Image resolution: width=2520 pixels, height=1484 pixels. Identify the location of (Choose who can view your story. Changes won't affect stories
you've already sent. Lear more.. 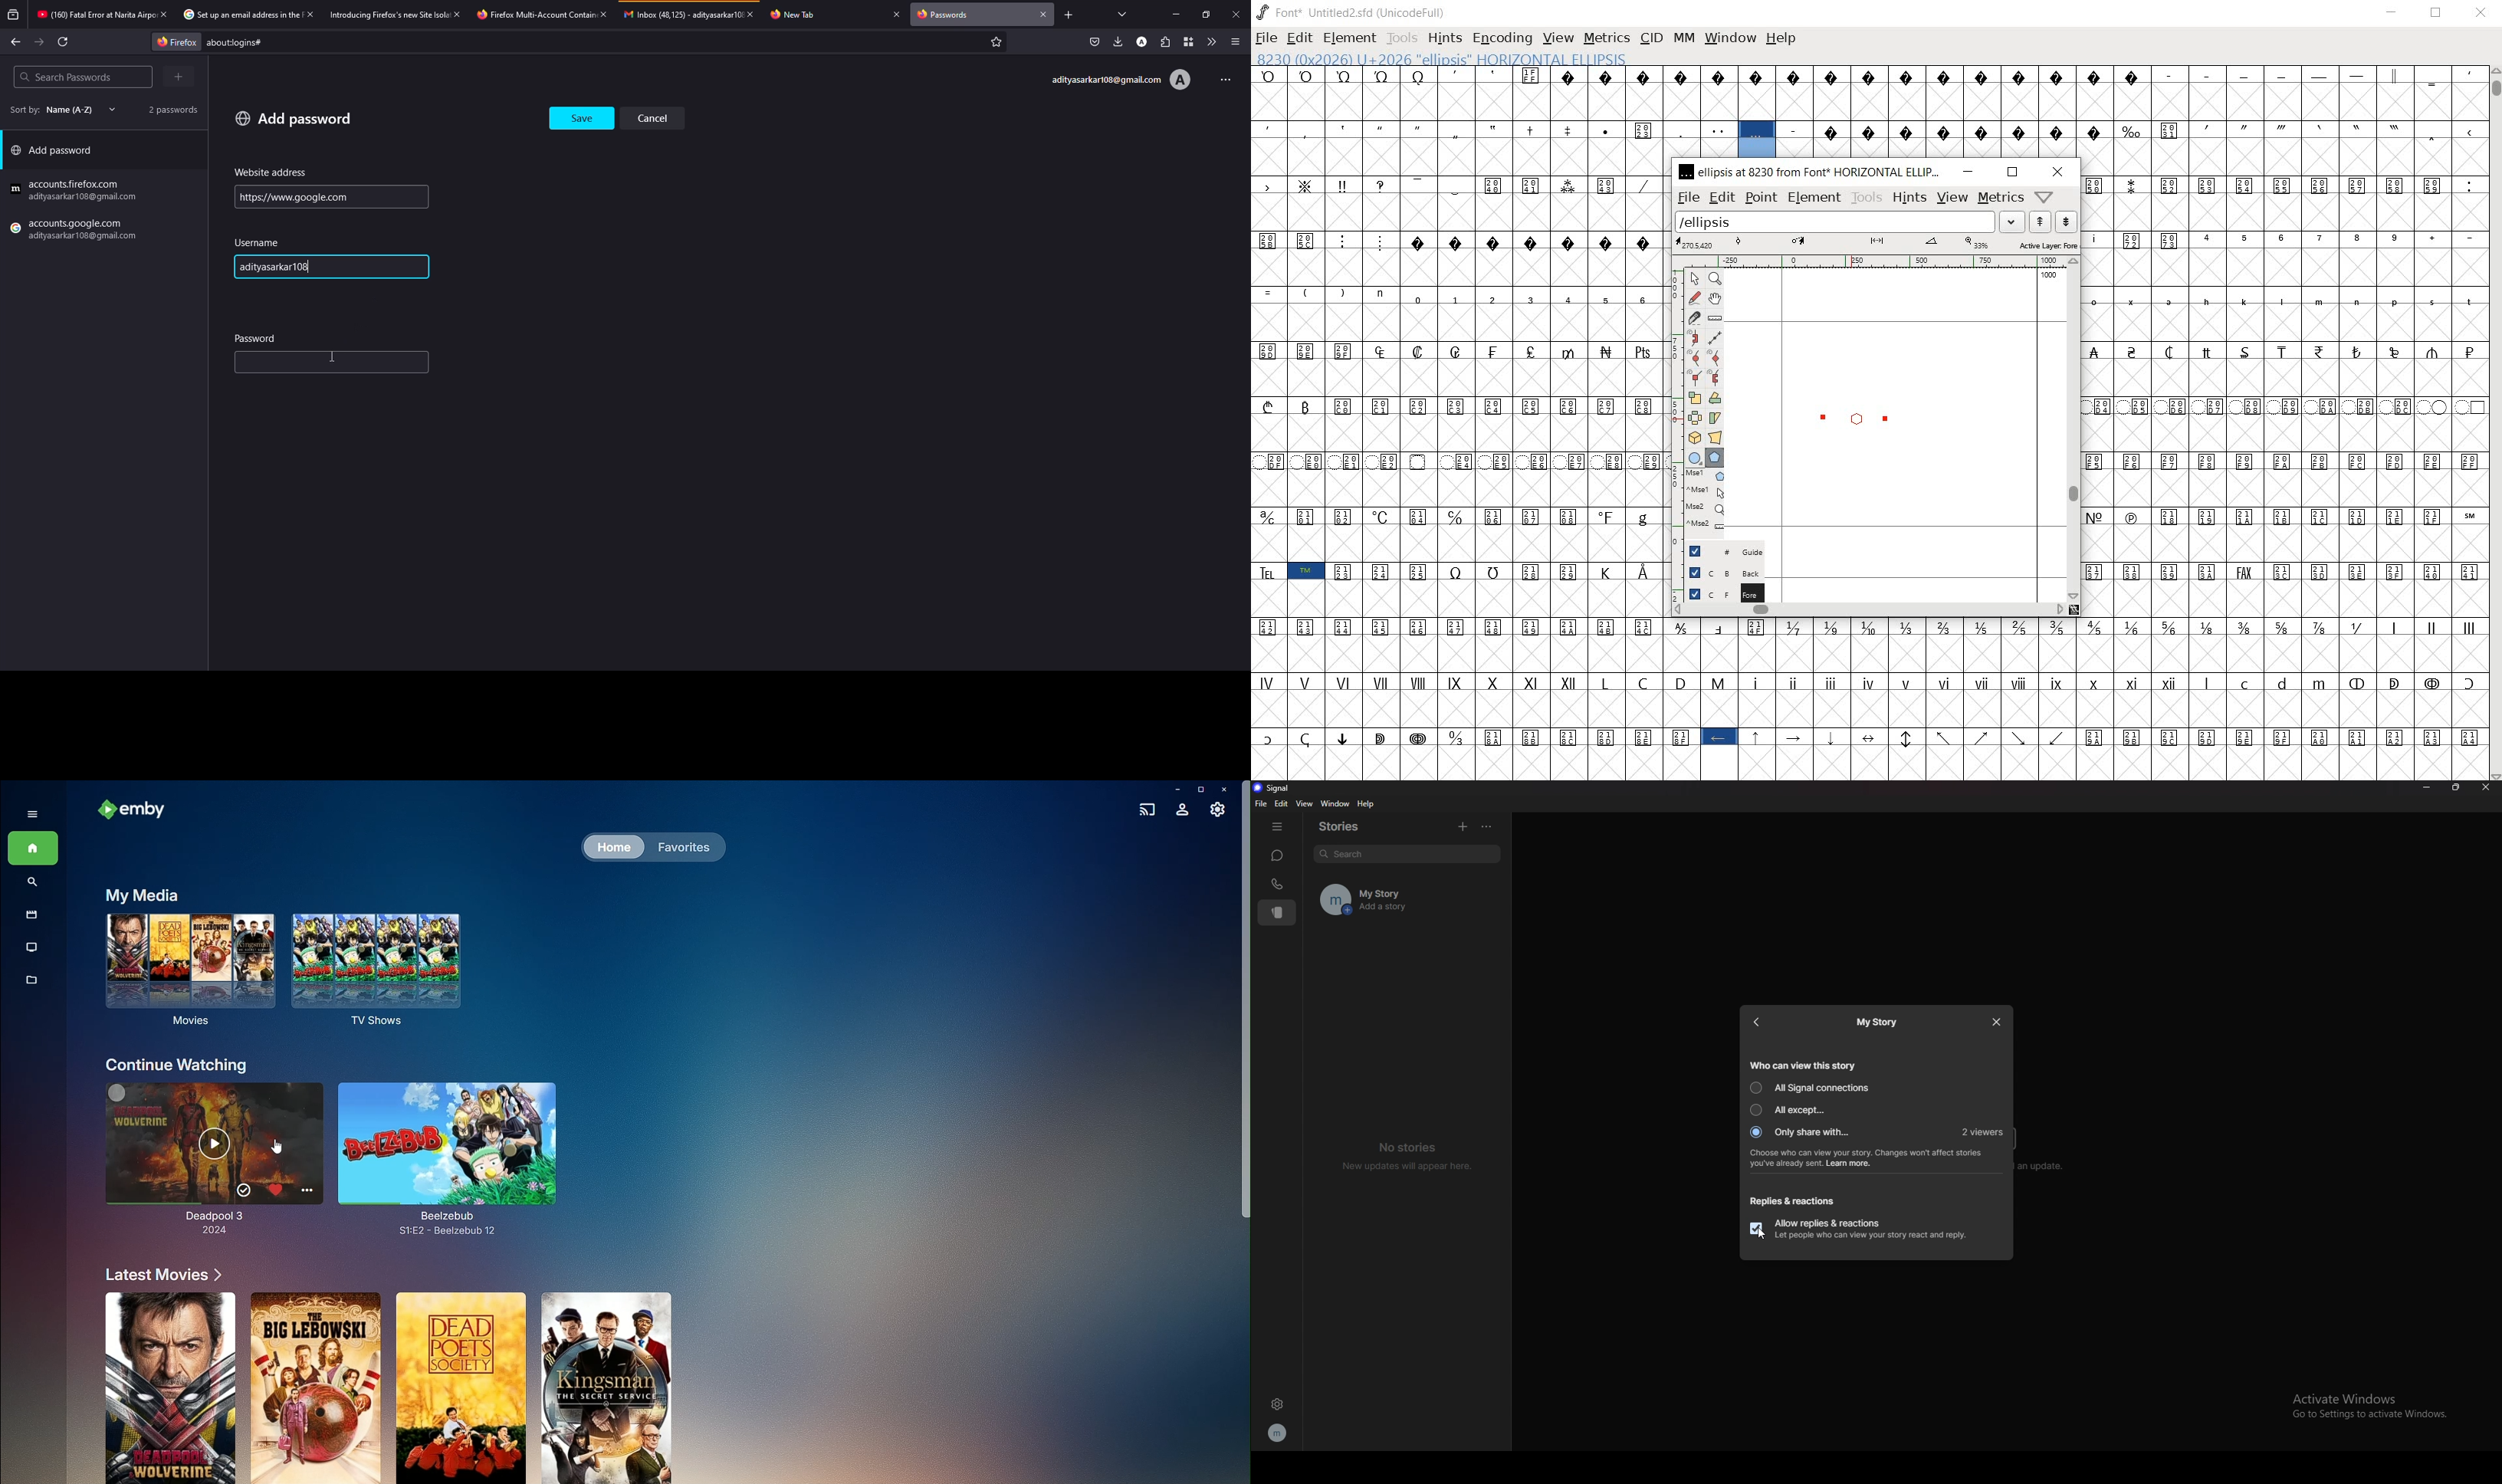
(1869, 1160).